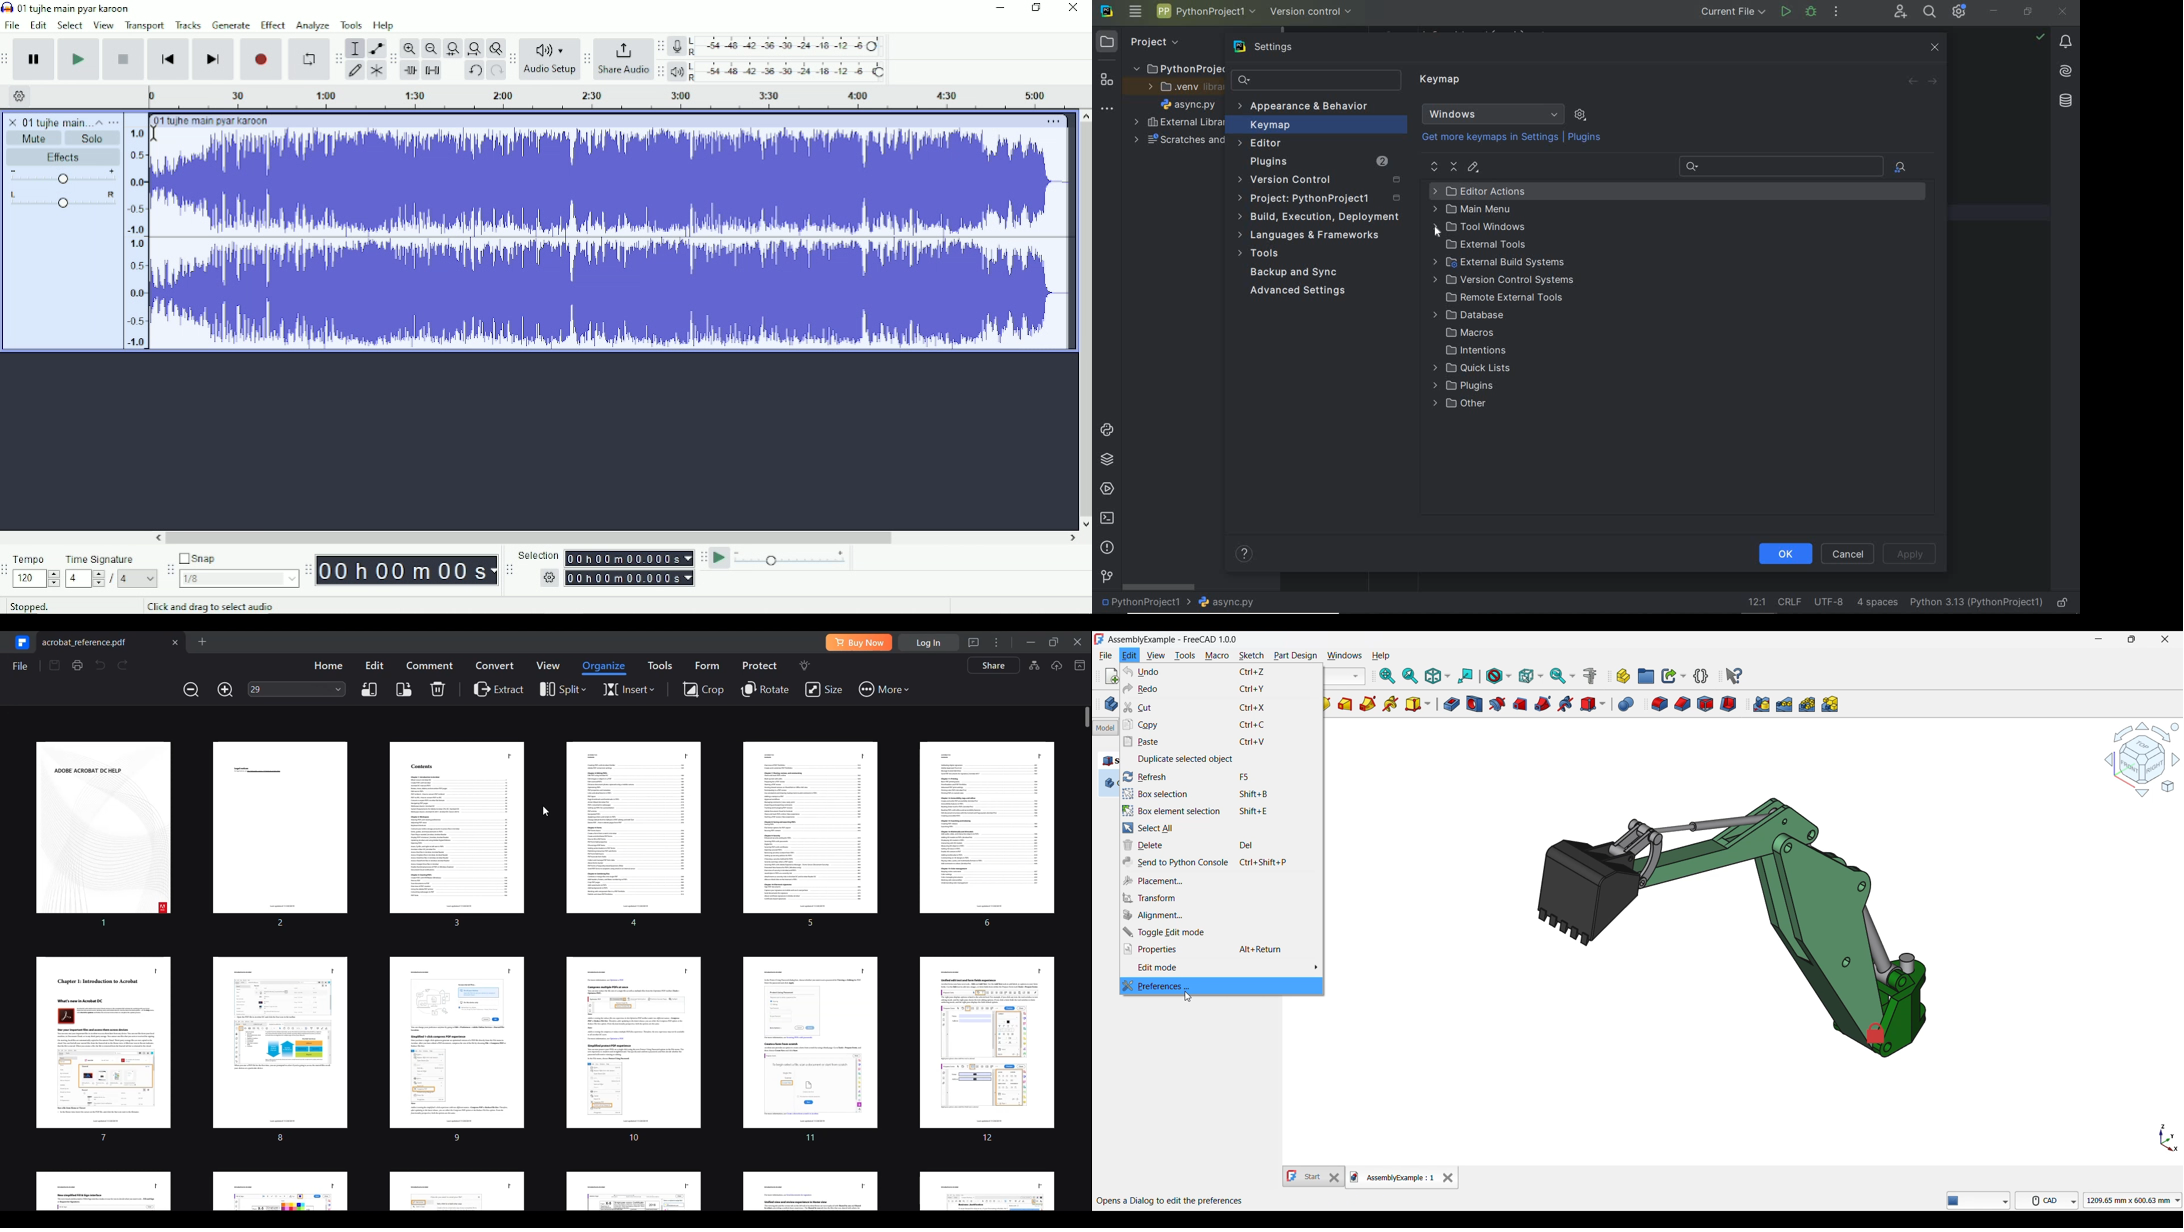 Image resolution: width=2184 pixels, height=1232 pixels. What do you see at coordinates (1180, 87) in the screenshot?
I see `.venv` at bounding box center [1180, 87].